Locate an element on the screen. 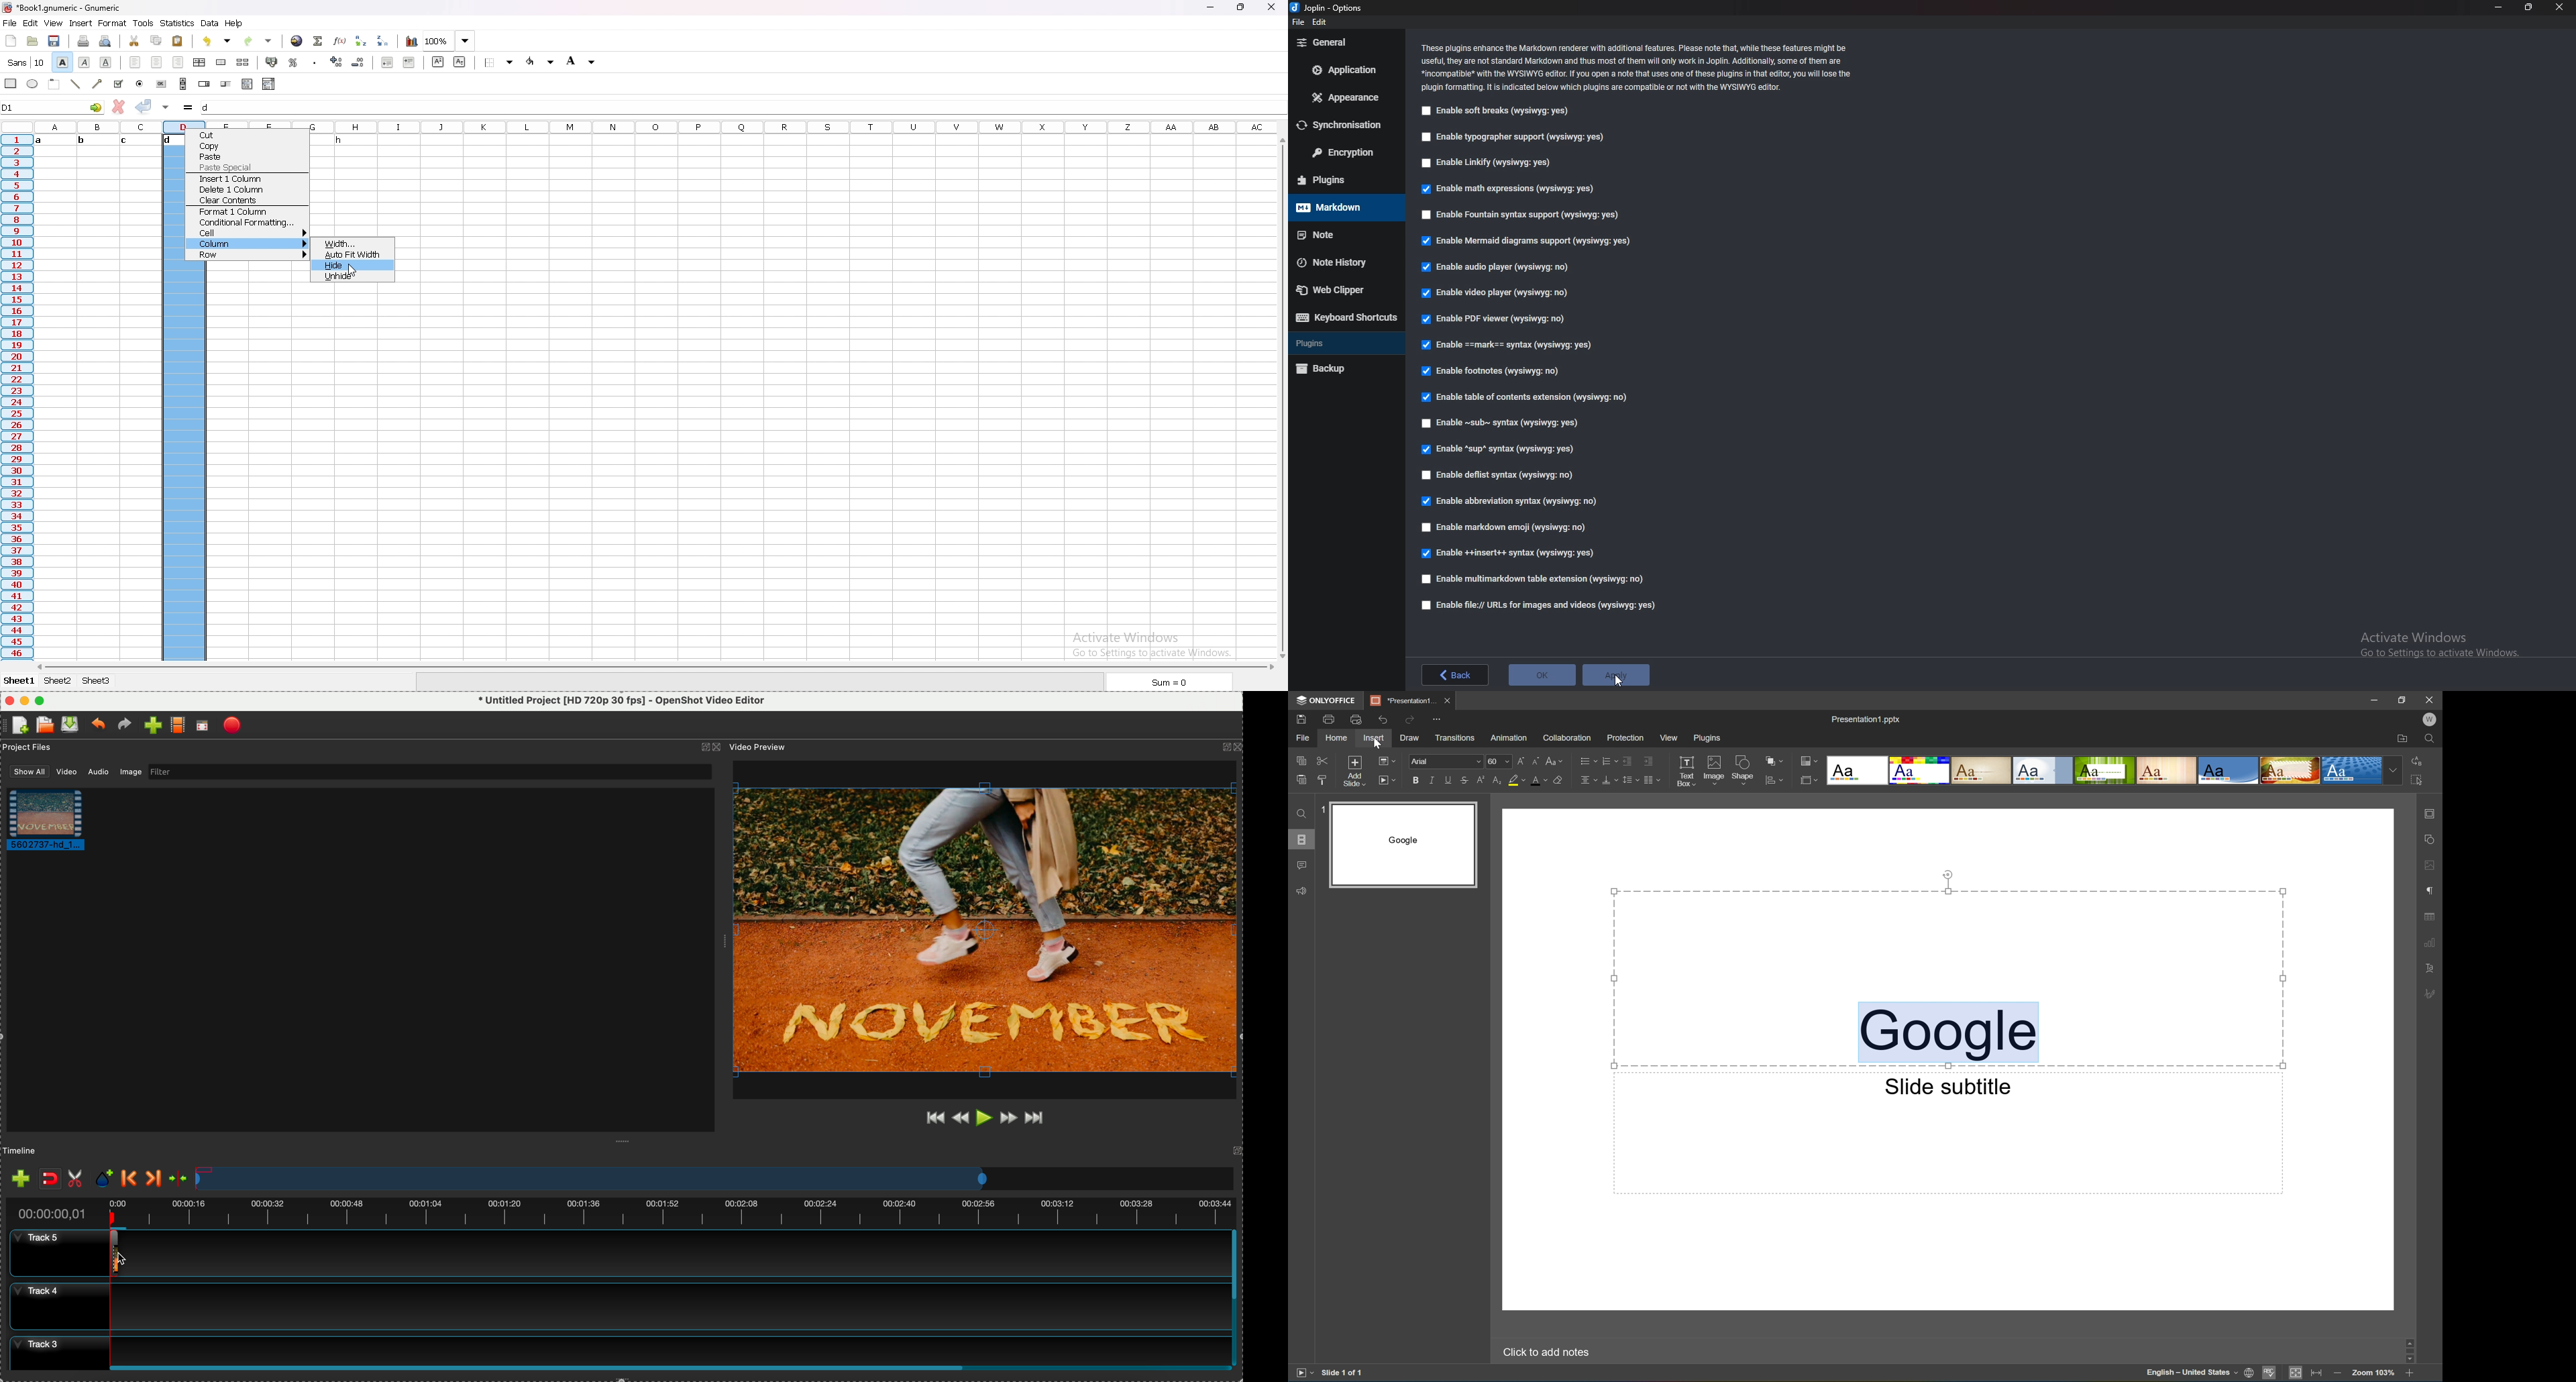  Note history is located at coordinates (1340, 262).